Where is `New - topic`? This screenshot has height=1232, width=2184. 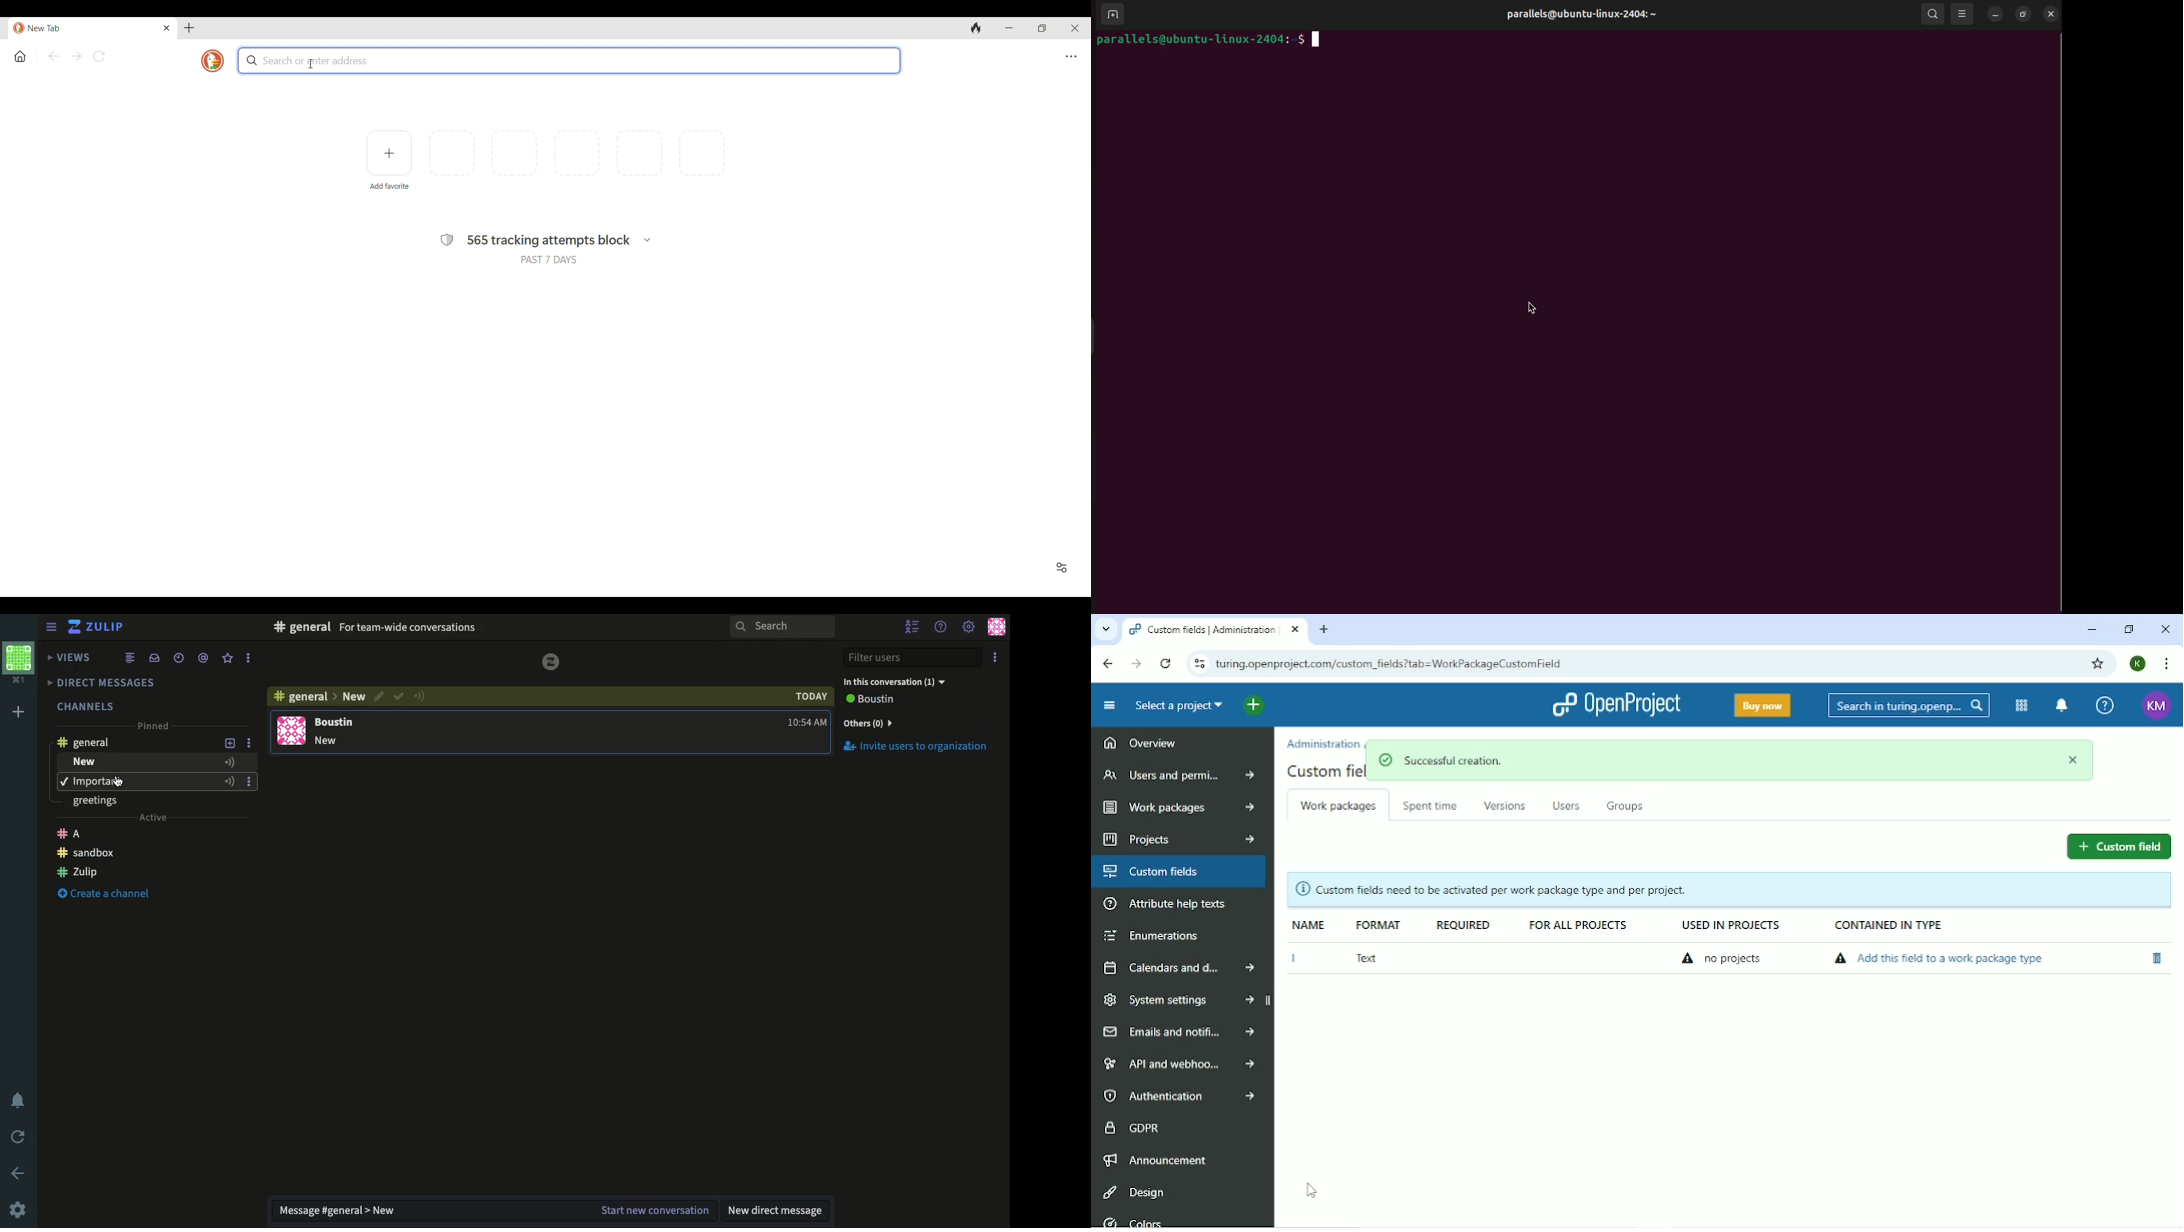
New - topic is located at coordinates (140, 762).